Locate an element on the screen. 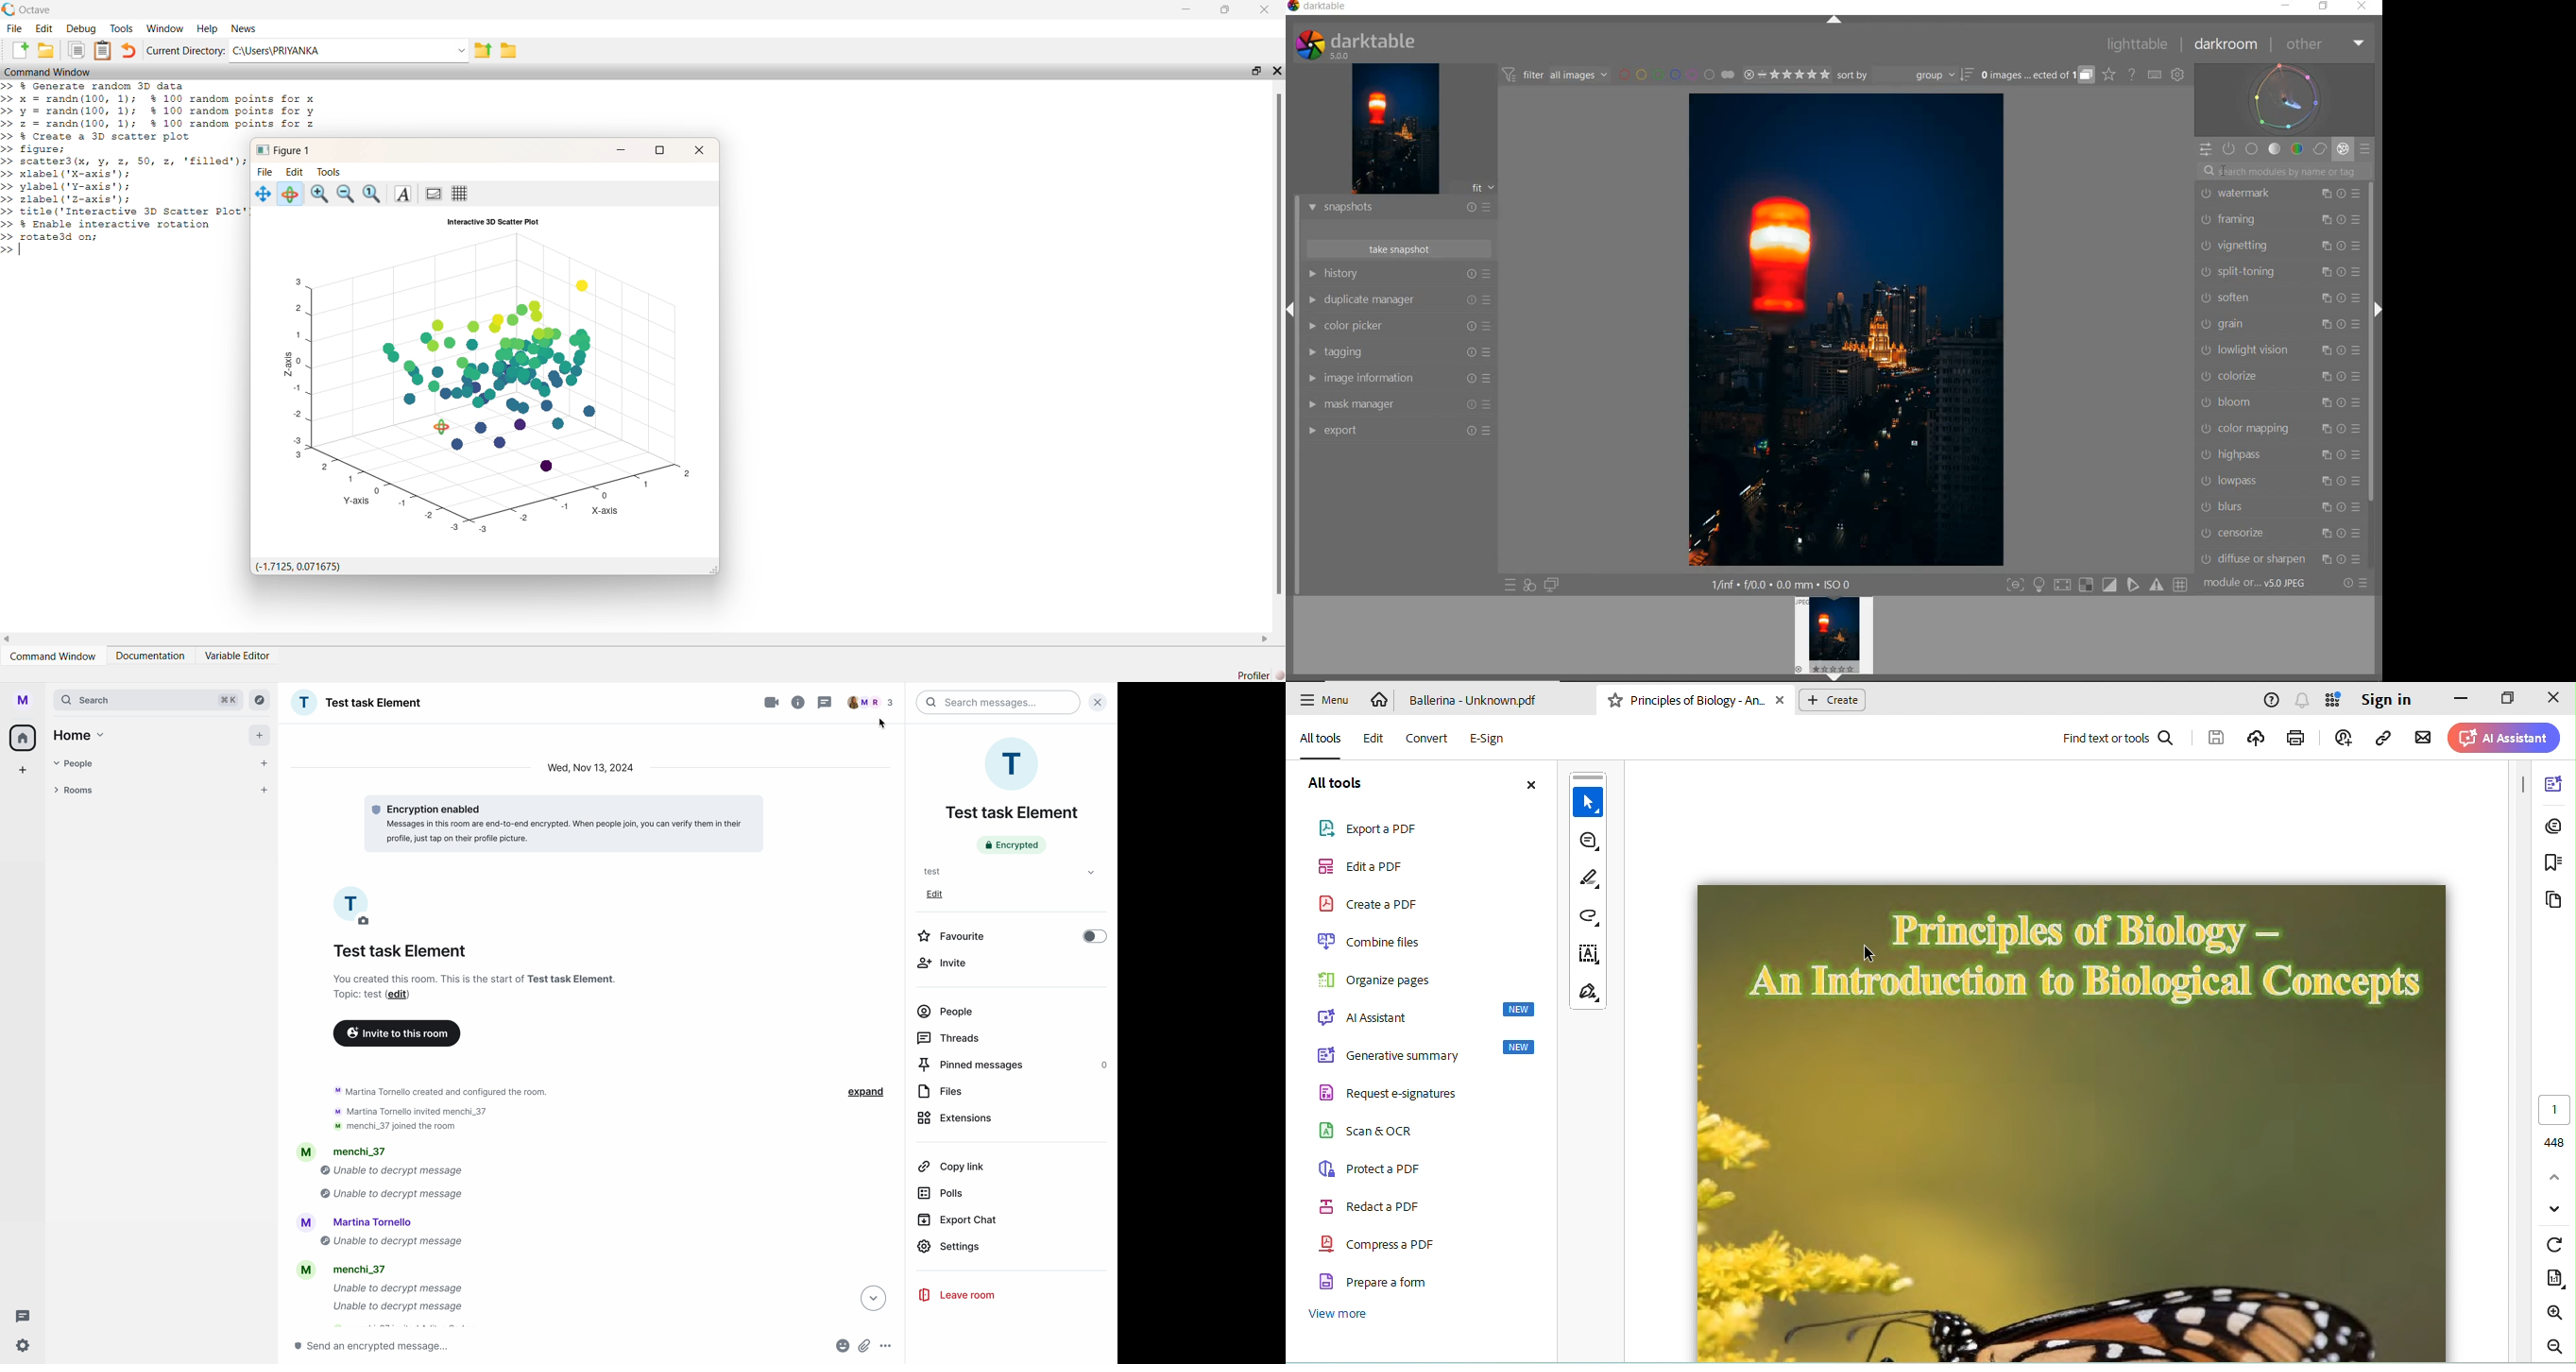 The width and height of the screenshot is (2576, 1372). sign in is located at coordinates (2386, 701).